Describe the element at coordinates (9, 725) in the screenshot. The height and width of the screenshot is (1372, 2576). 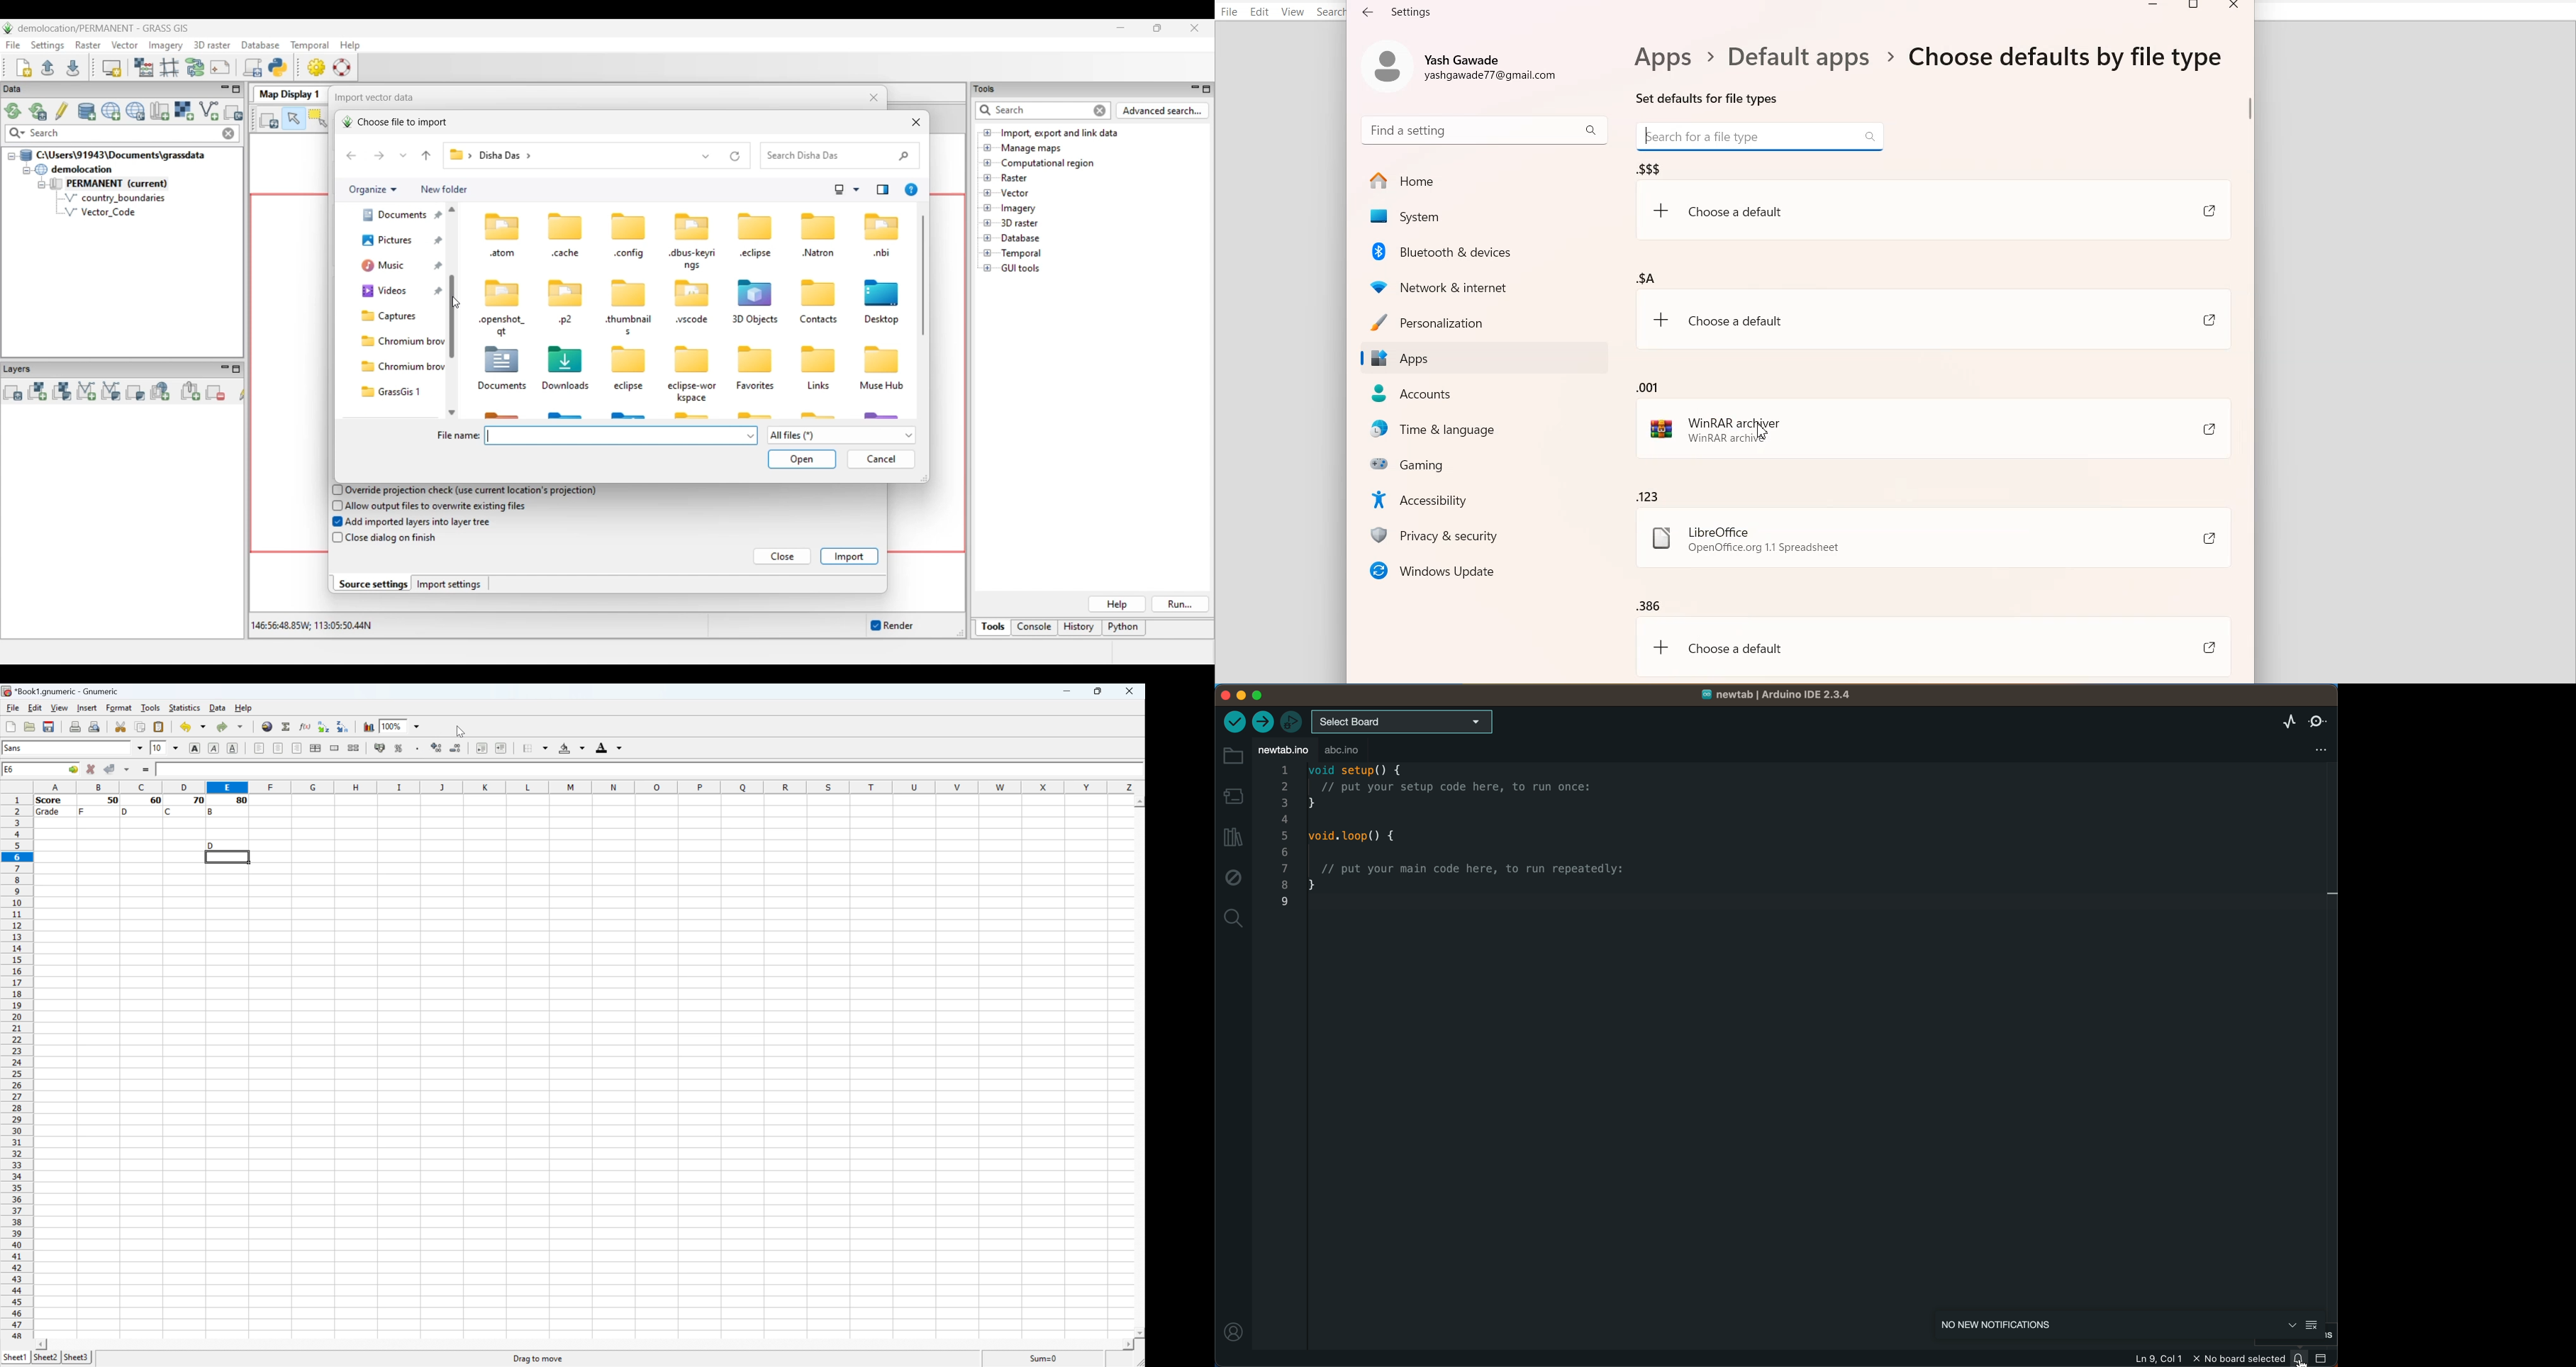
I see `Create a new workbook` at that location.